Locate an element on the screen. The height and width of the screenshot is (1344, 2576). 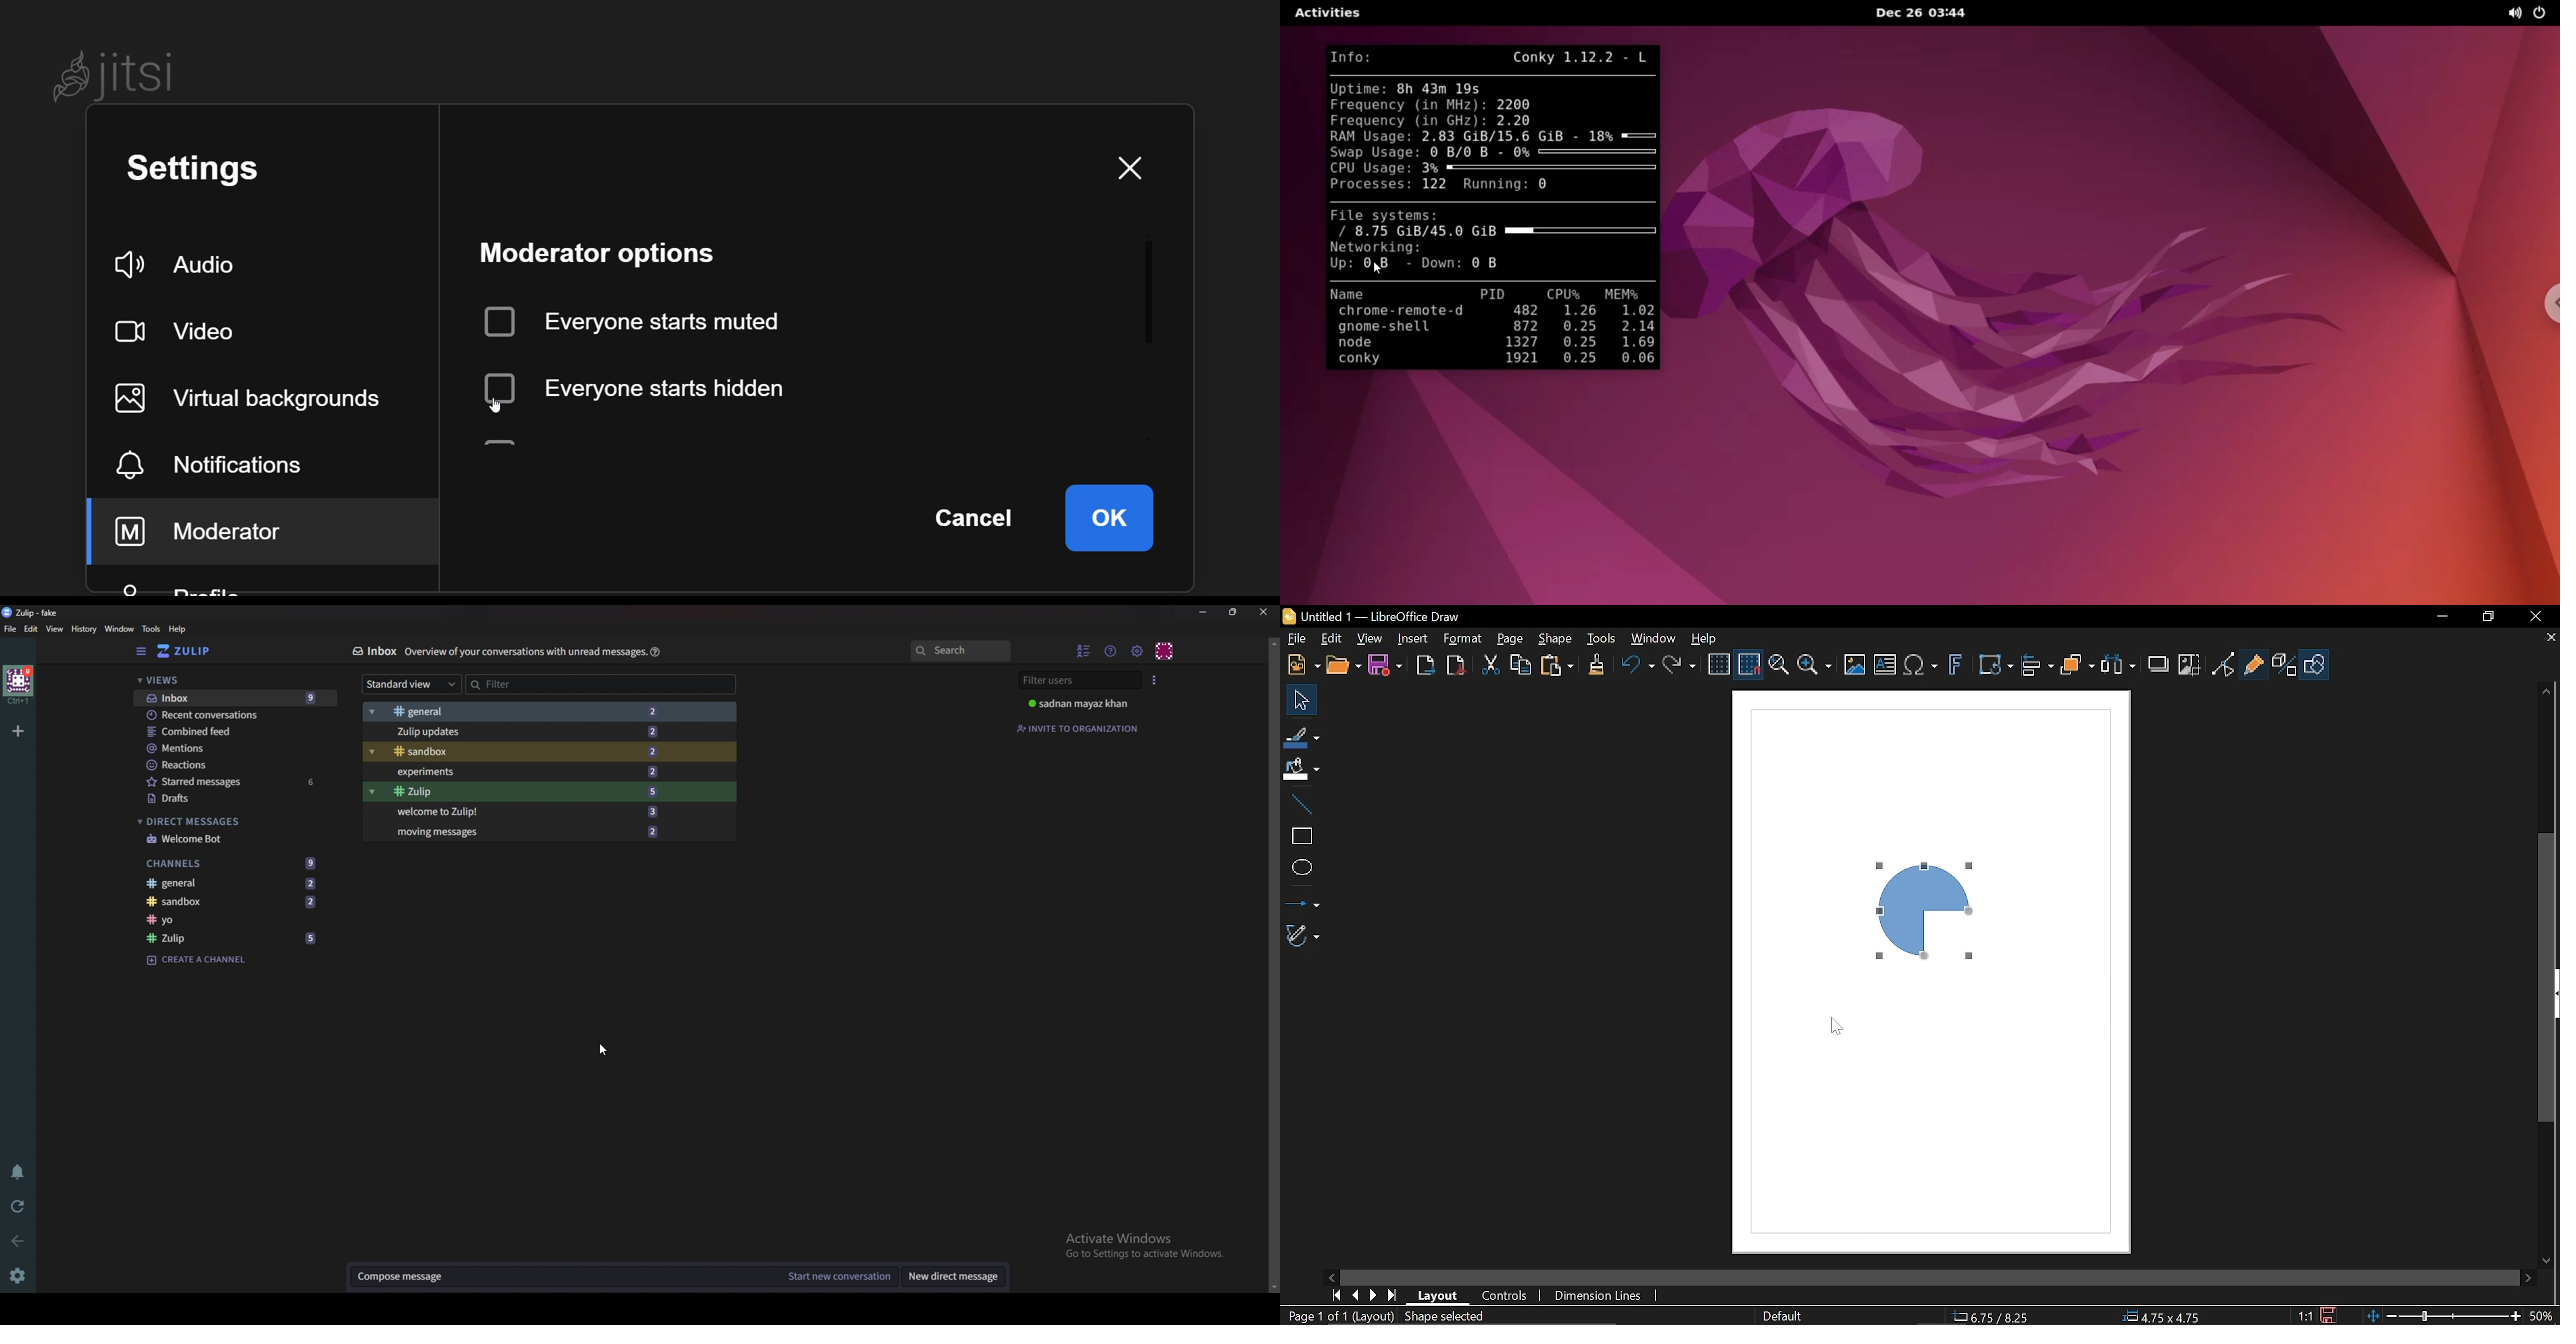
Move left is located at coordinates (1331, 1275).